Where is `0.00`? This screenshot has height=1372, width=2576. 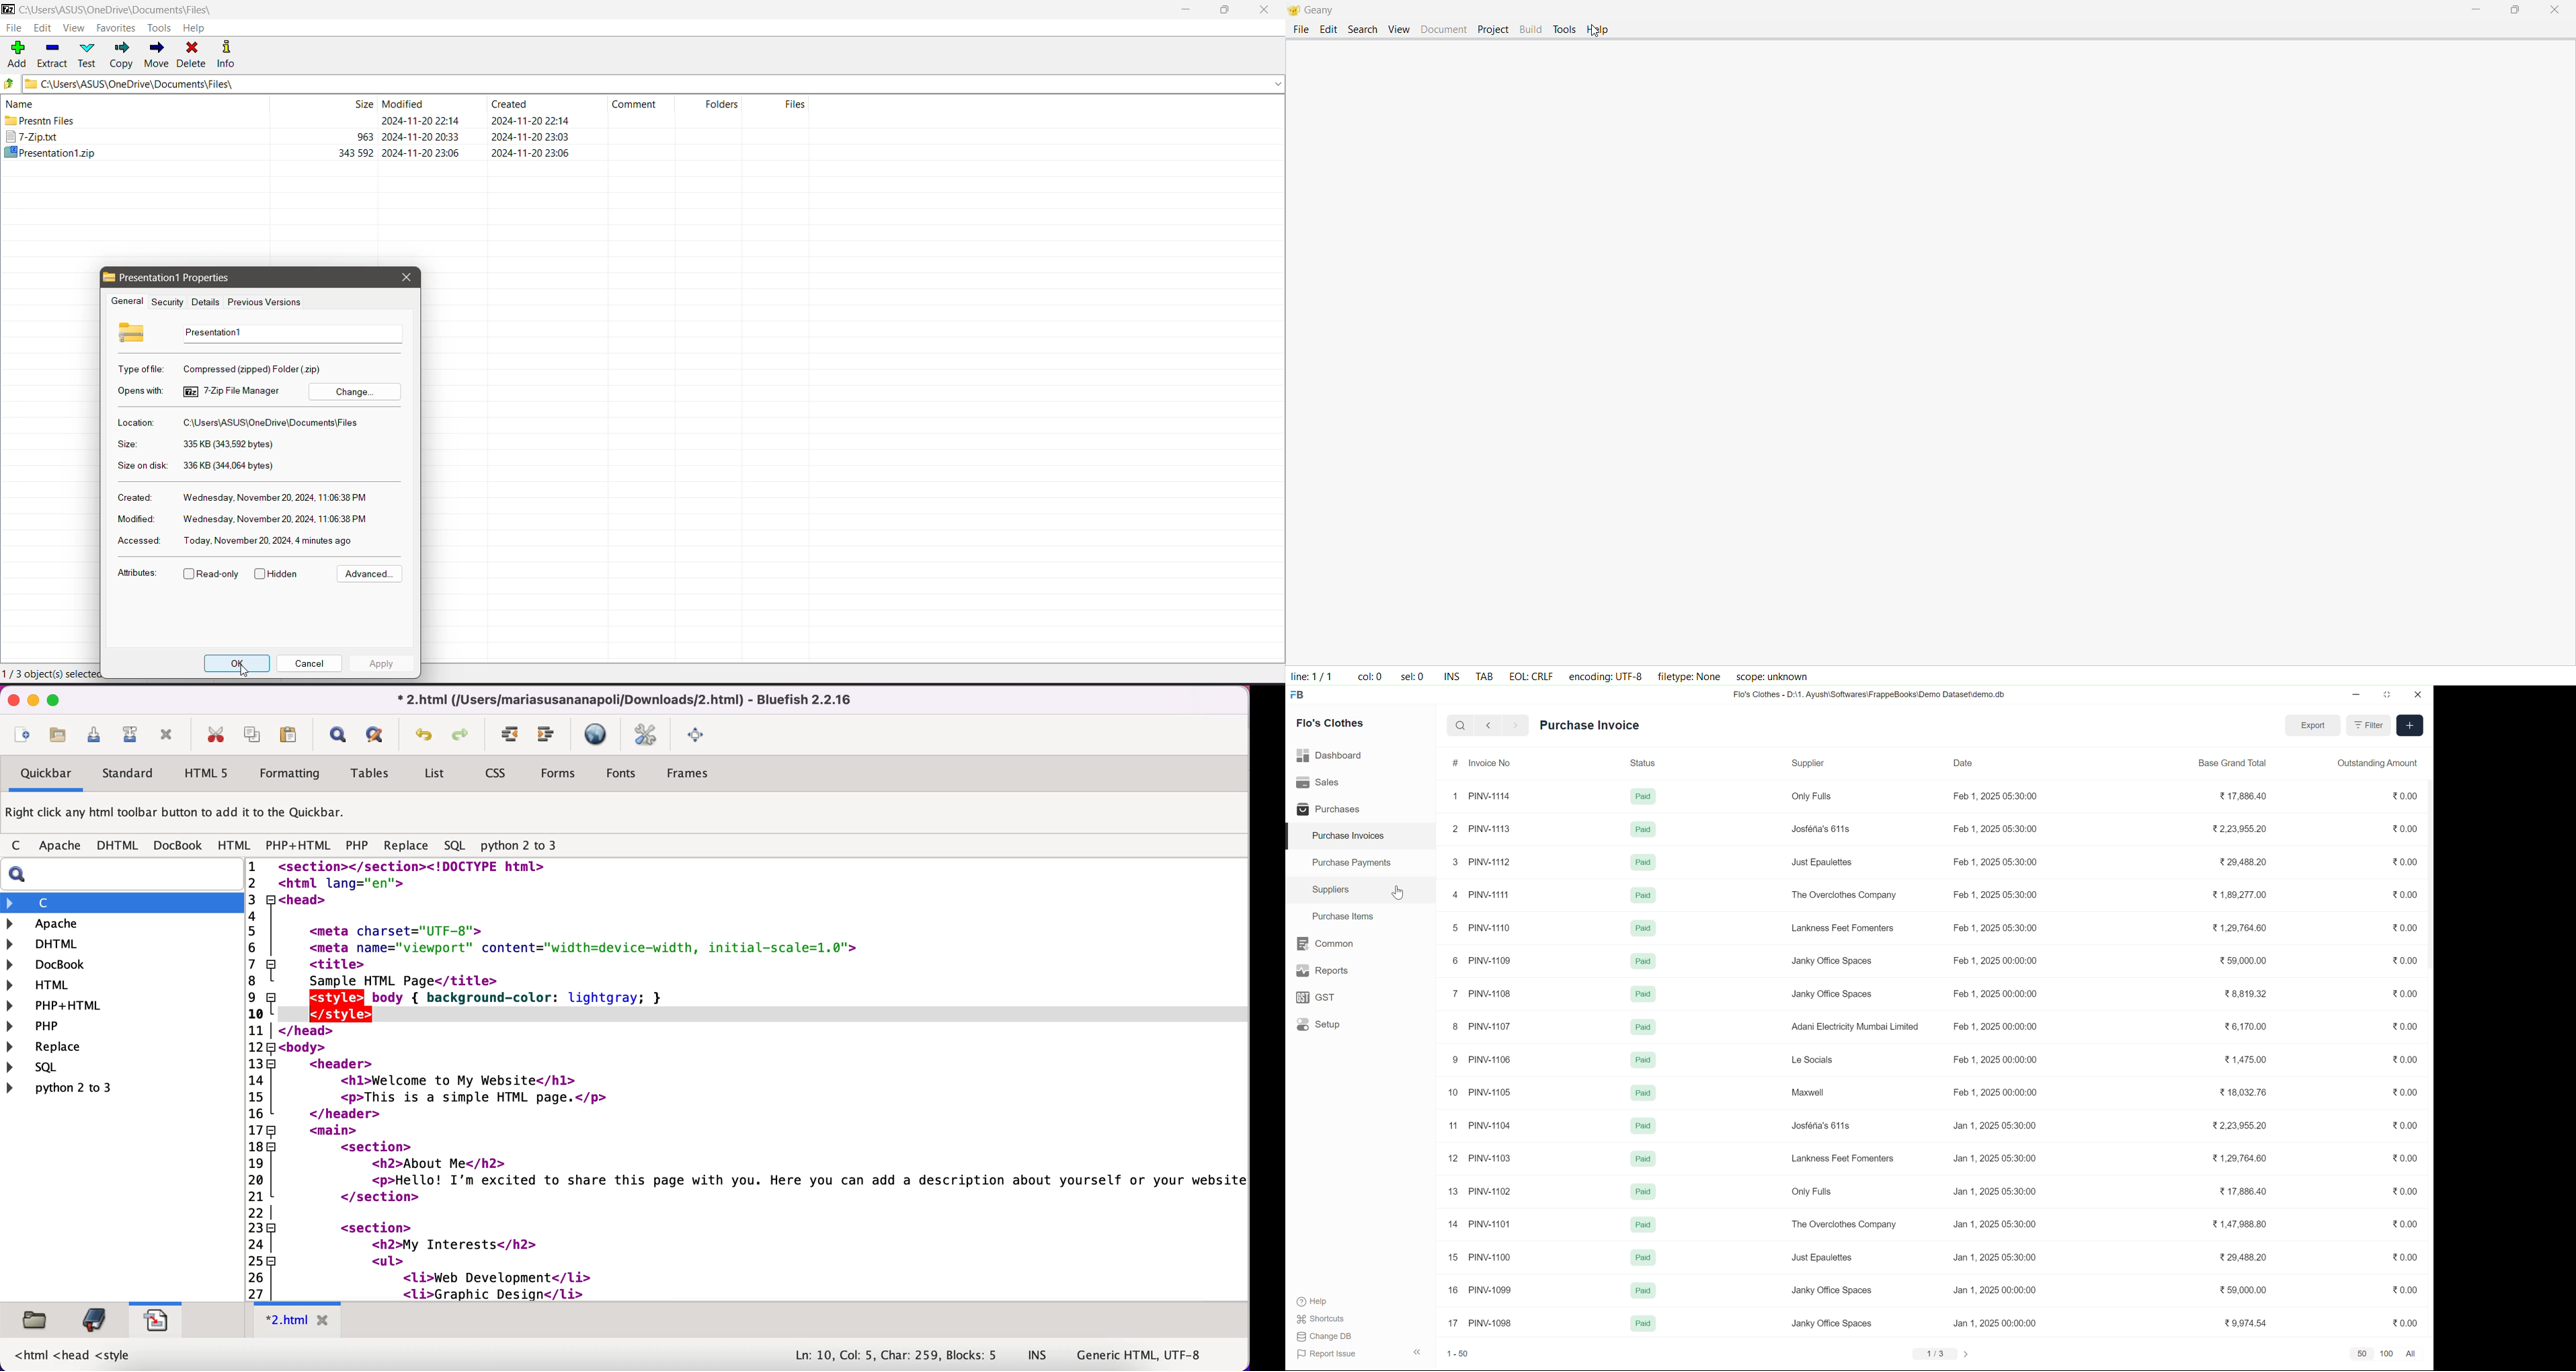
0.00 is located at coordinates (2406, 1224).